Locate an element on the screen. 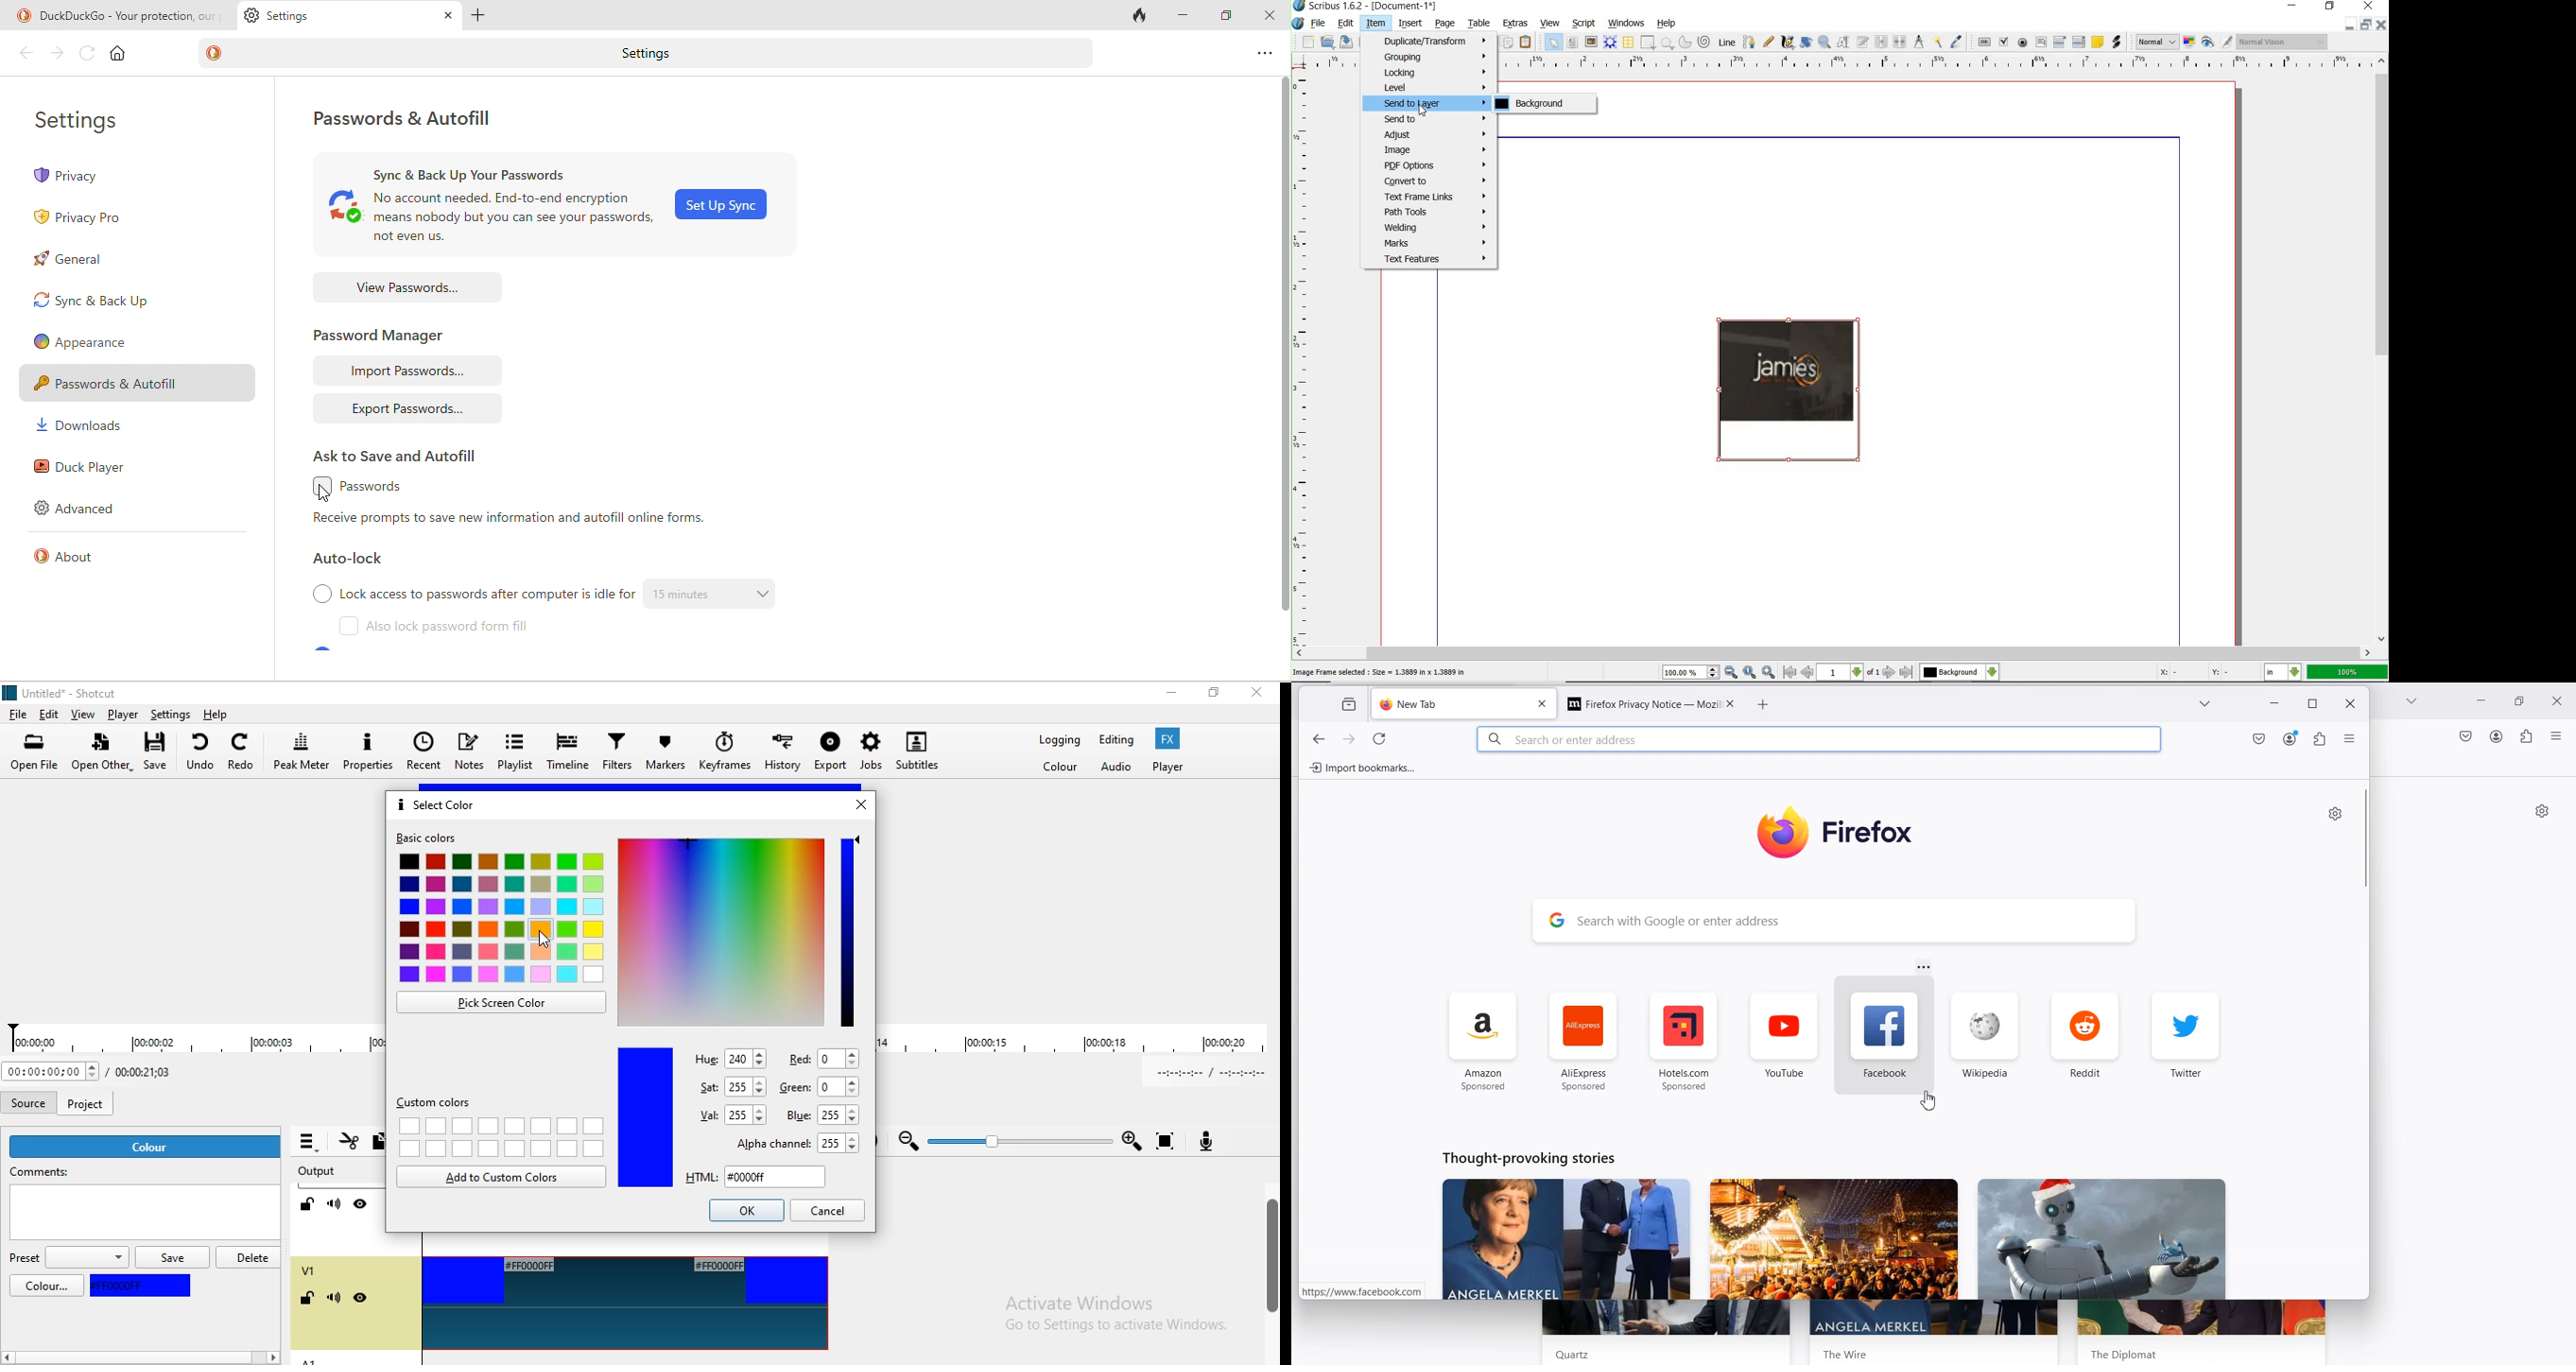 This screenshot has height=1372, width=2576. google logo is located at coordinates (1554, 920).